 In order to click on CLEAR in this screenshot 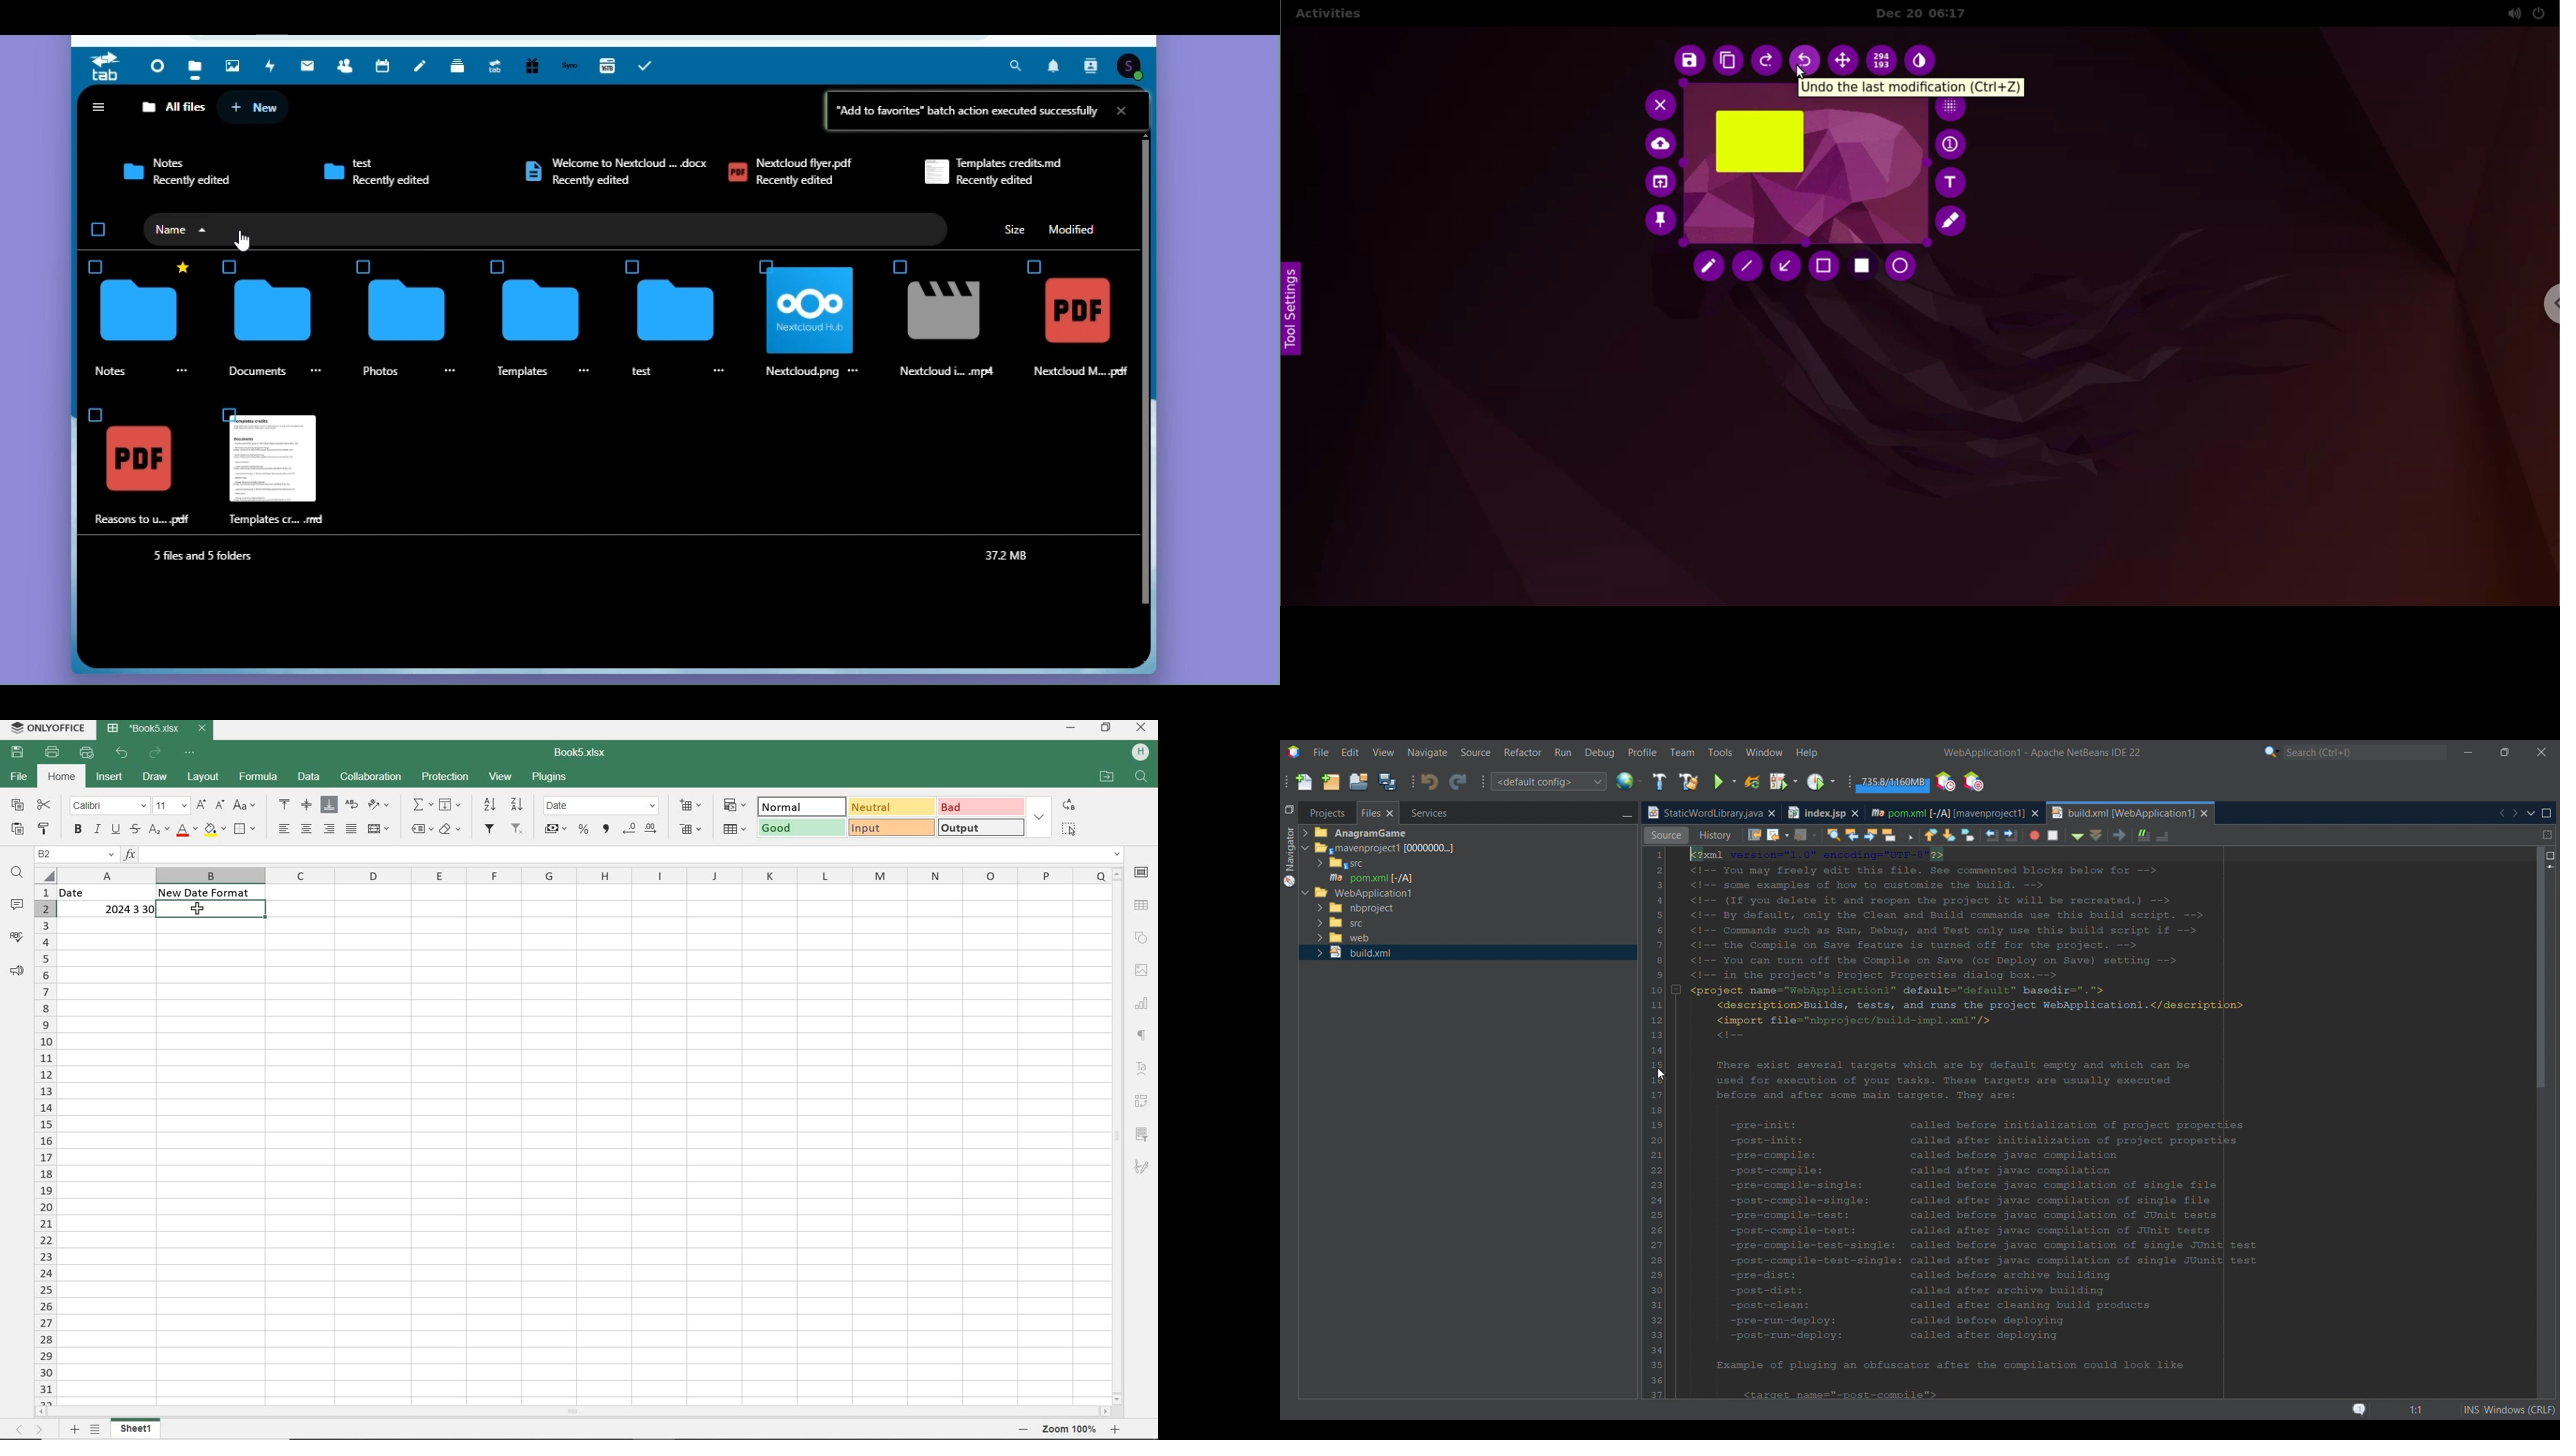, I will do `click(451, 828)`.